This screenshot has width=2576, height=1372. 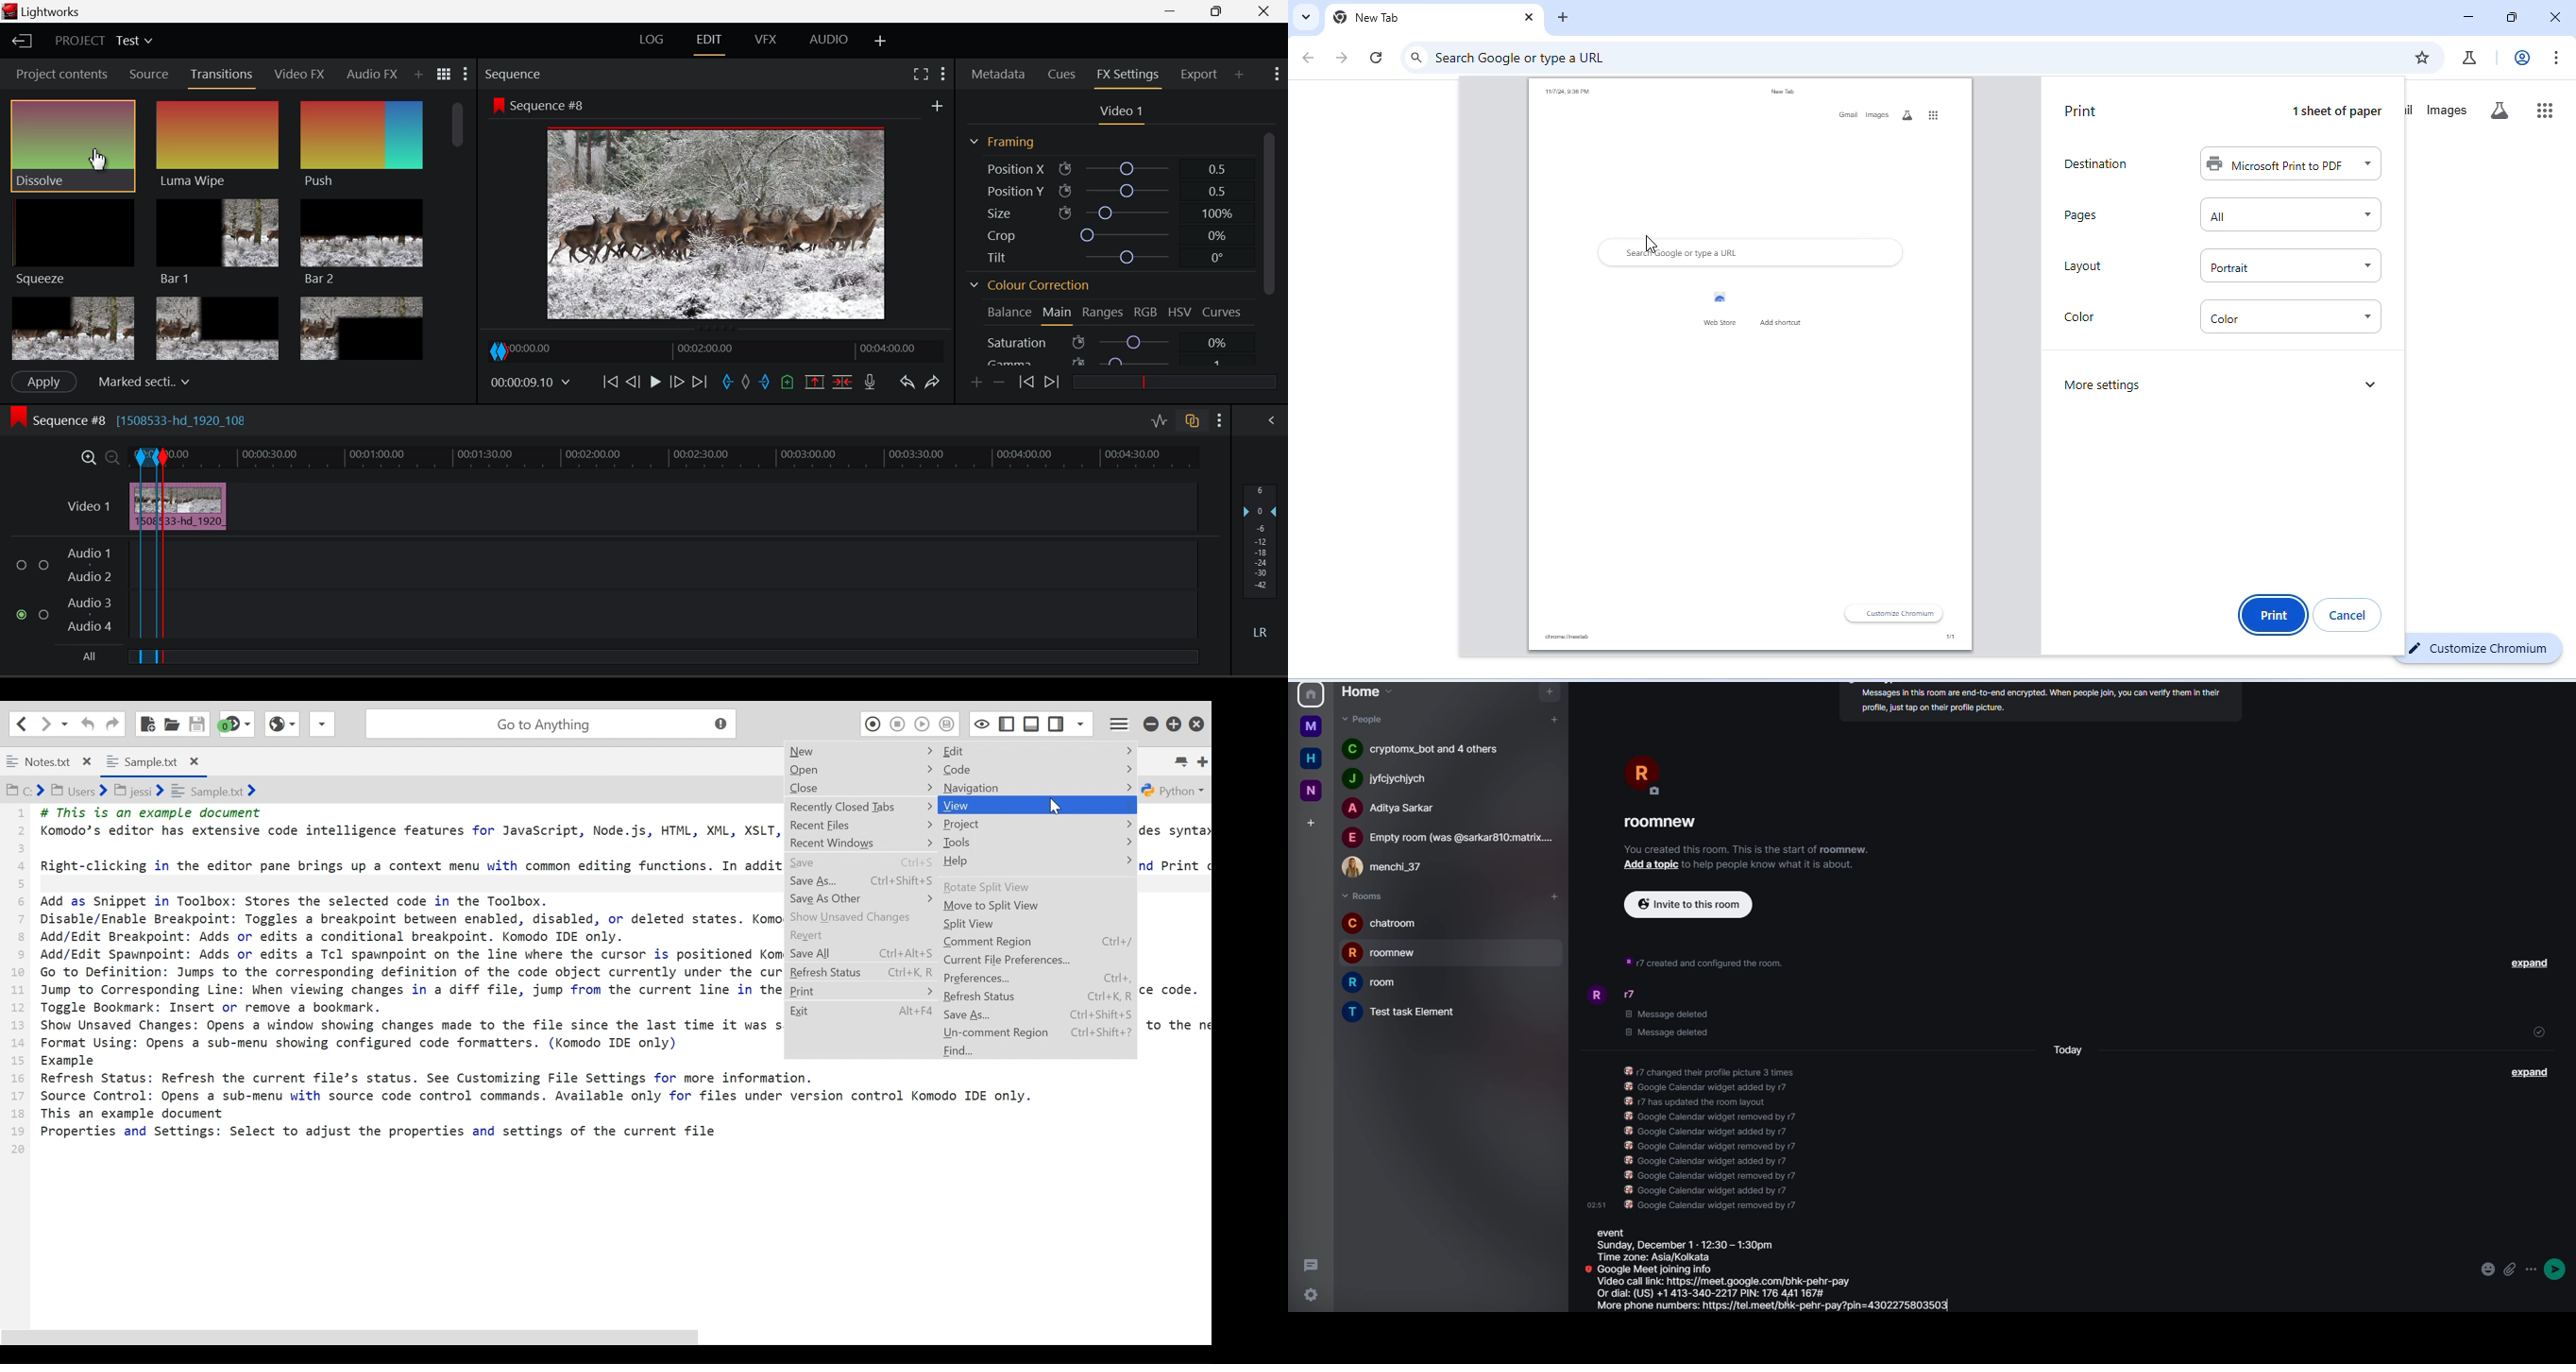 I want to click on Project, so click(x=1038, y=824).